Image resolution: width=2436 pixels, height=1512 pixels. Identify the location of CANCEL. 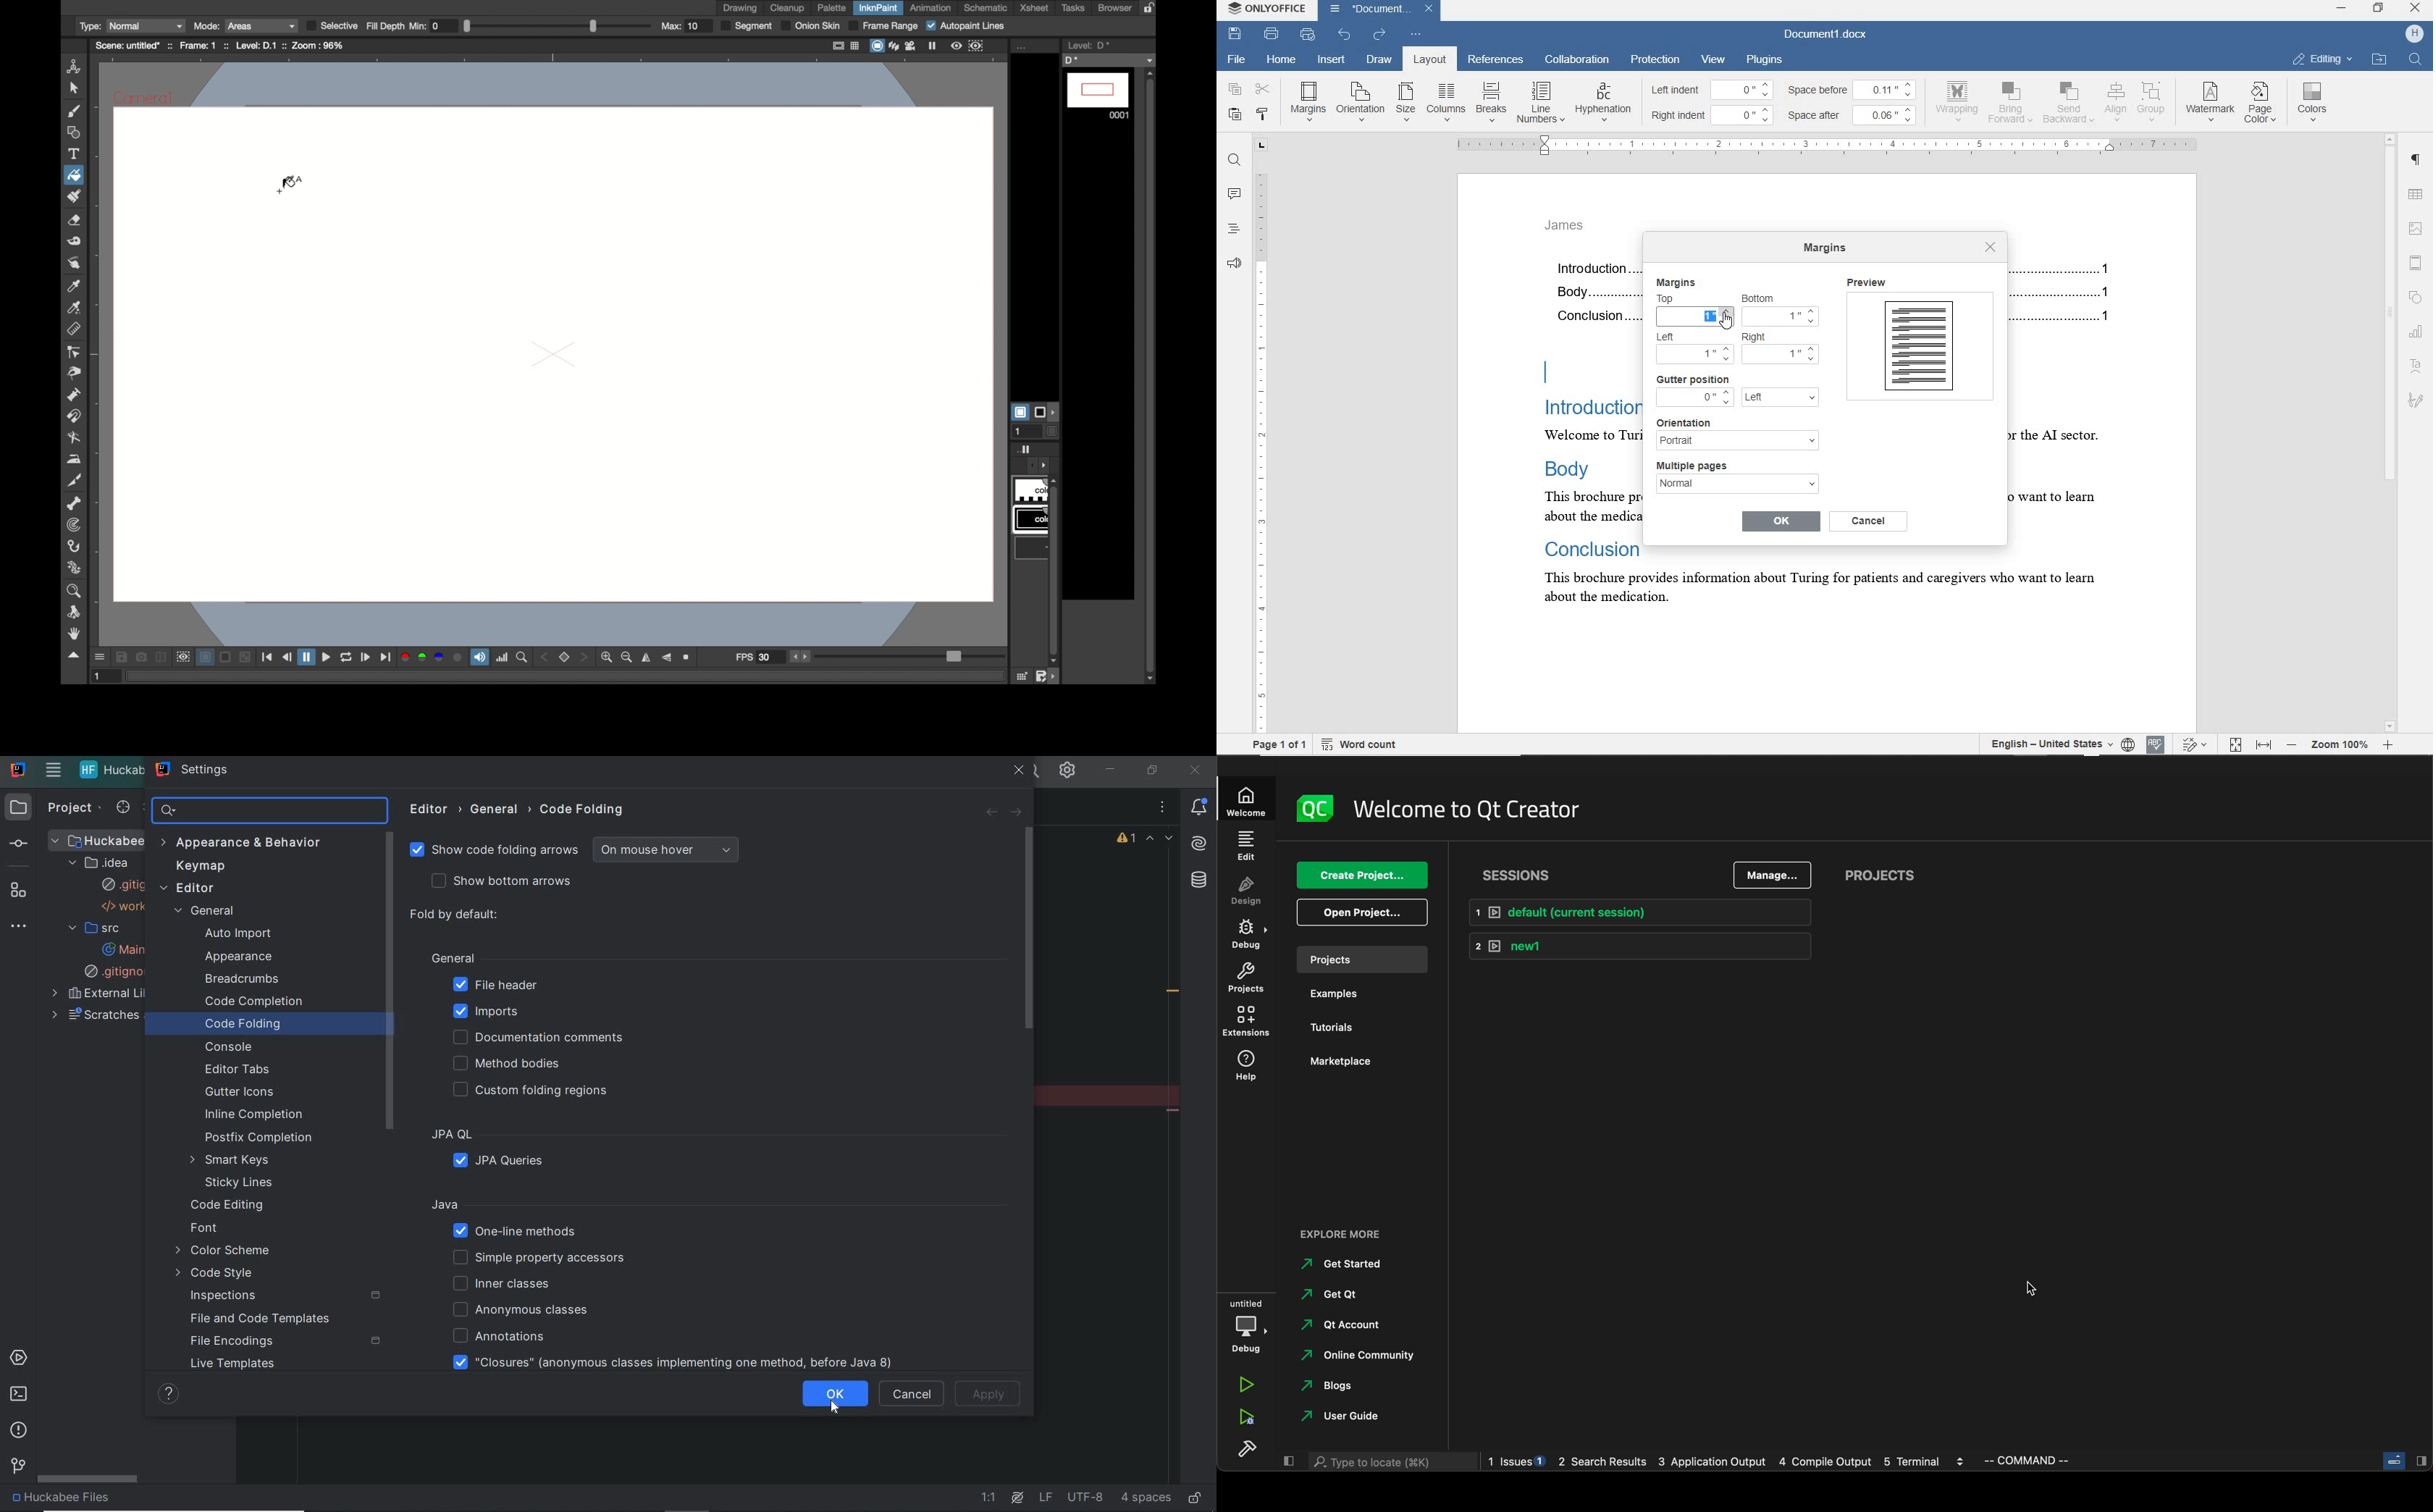
(914, 1398).